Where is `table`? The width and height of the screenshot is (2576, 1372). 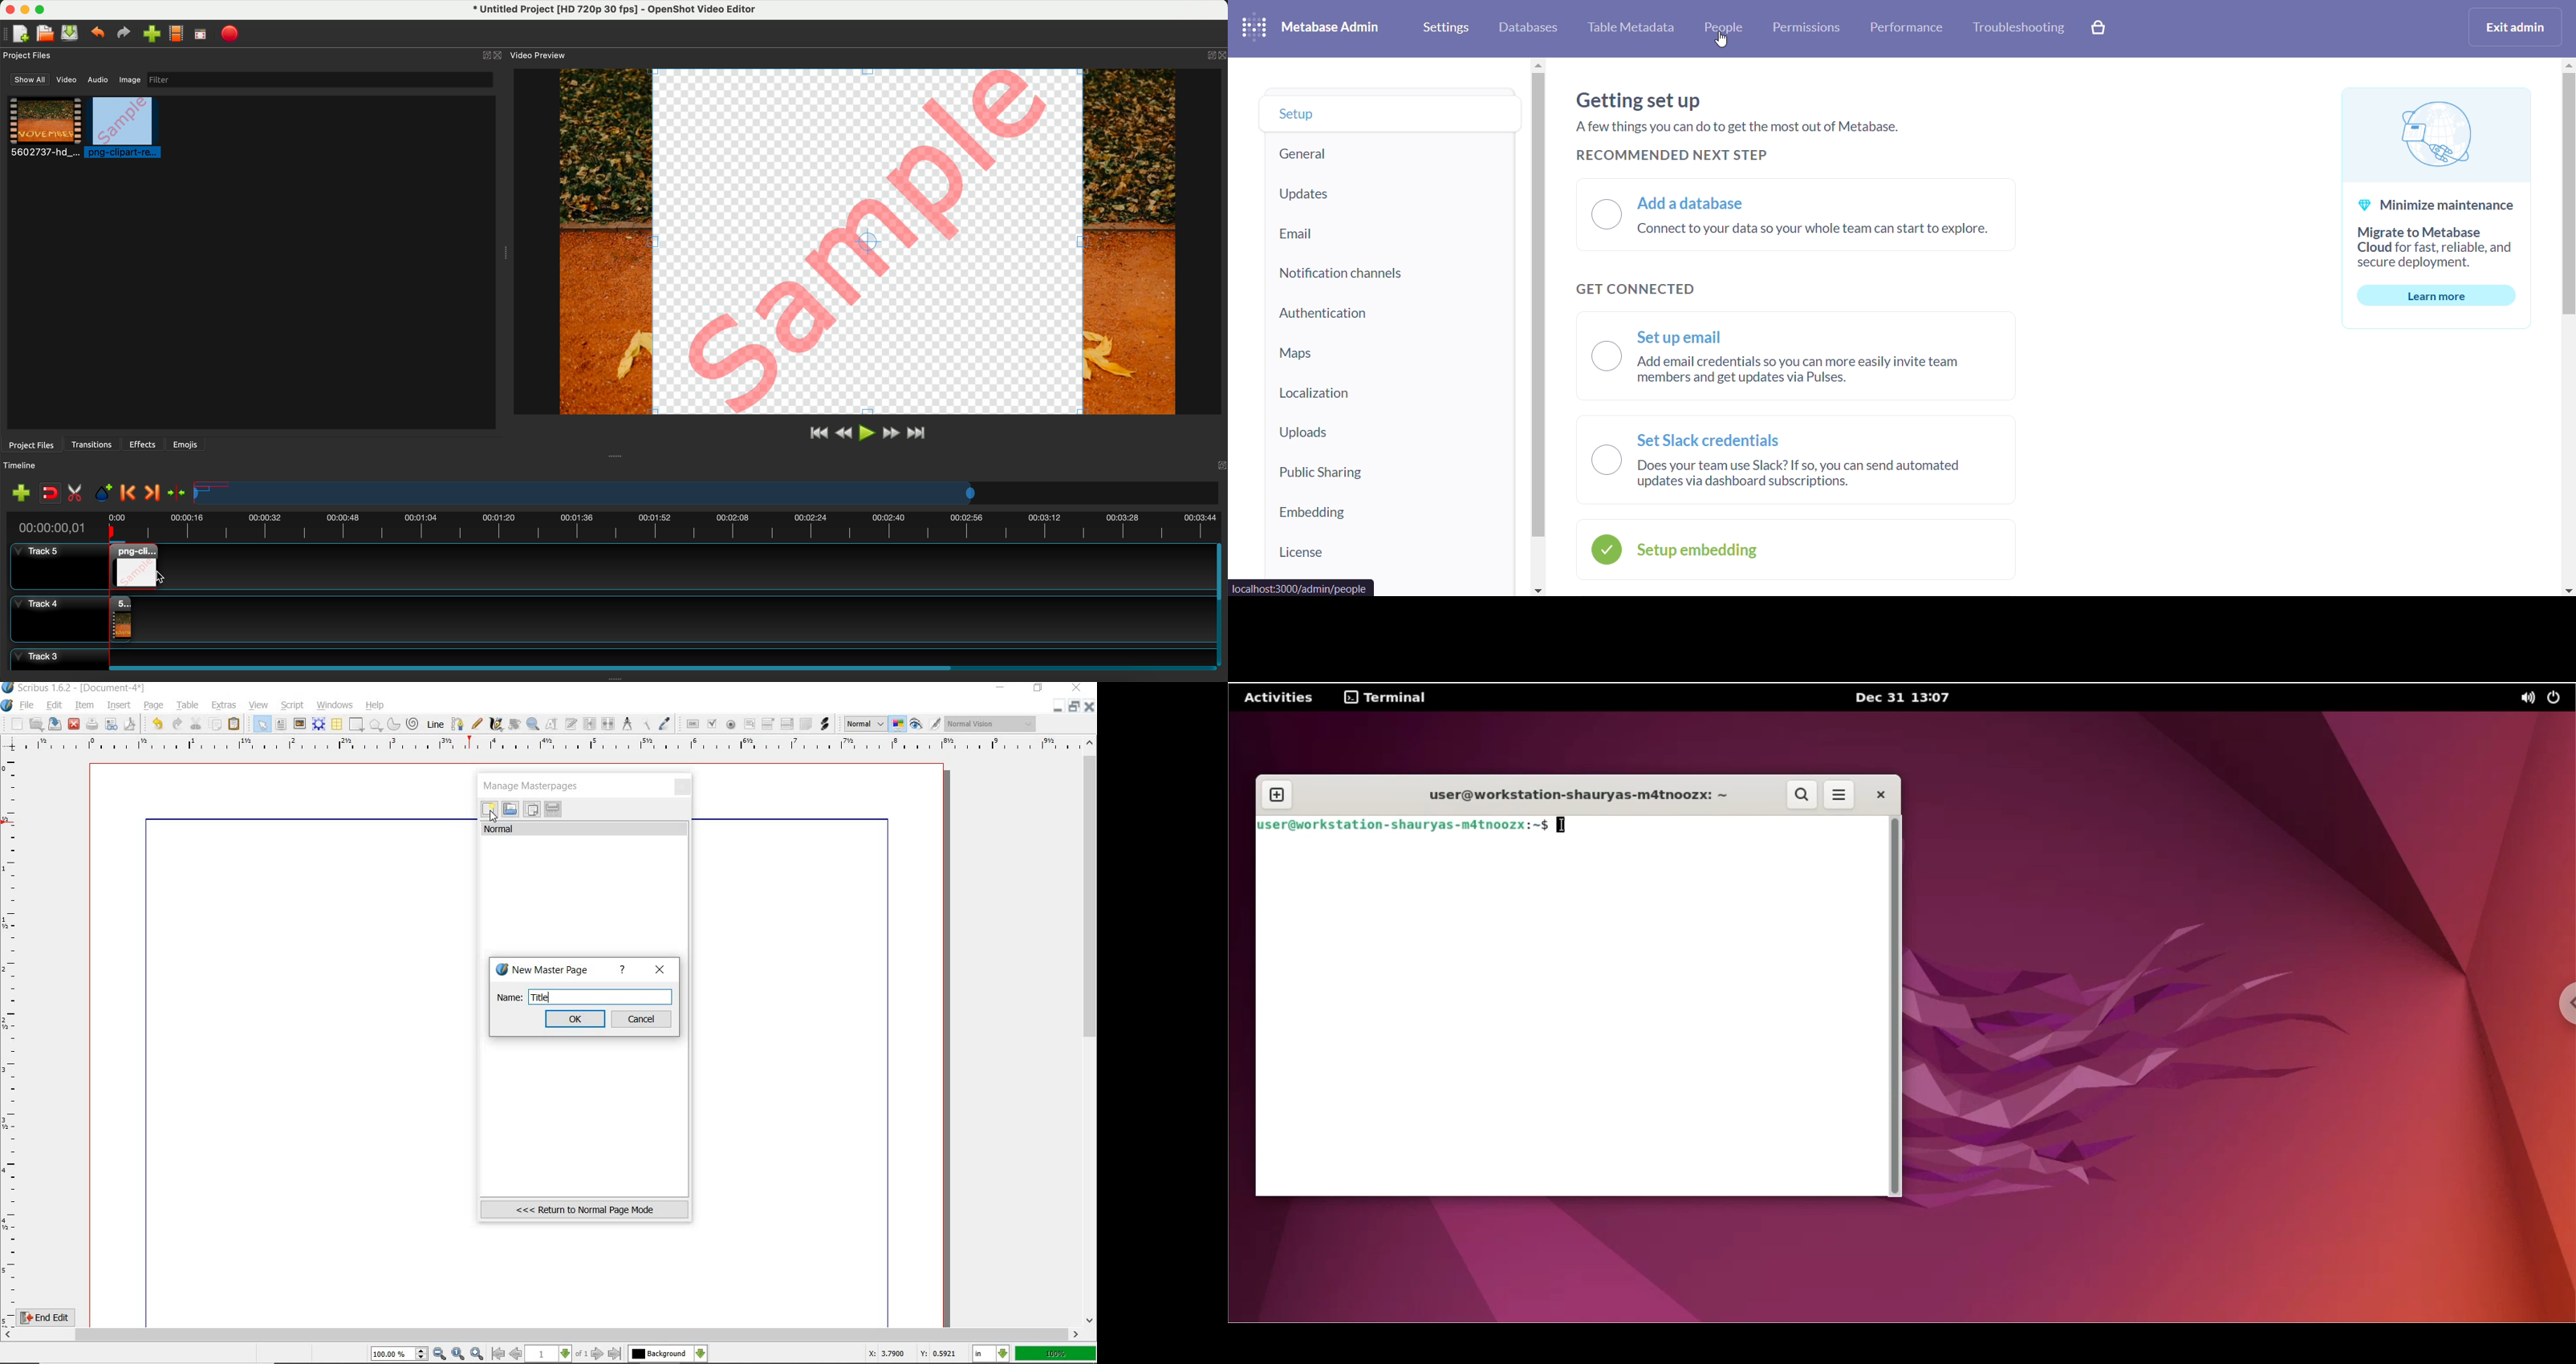
table is located at coordinates (186, 705).